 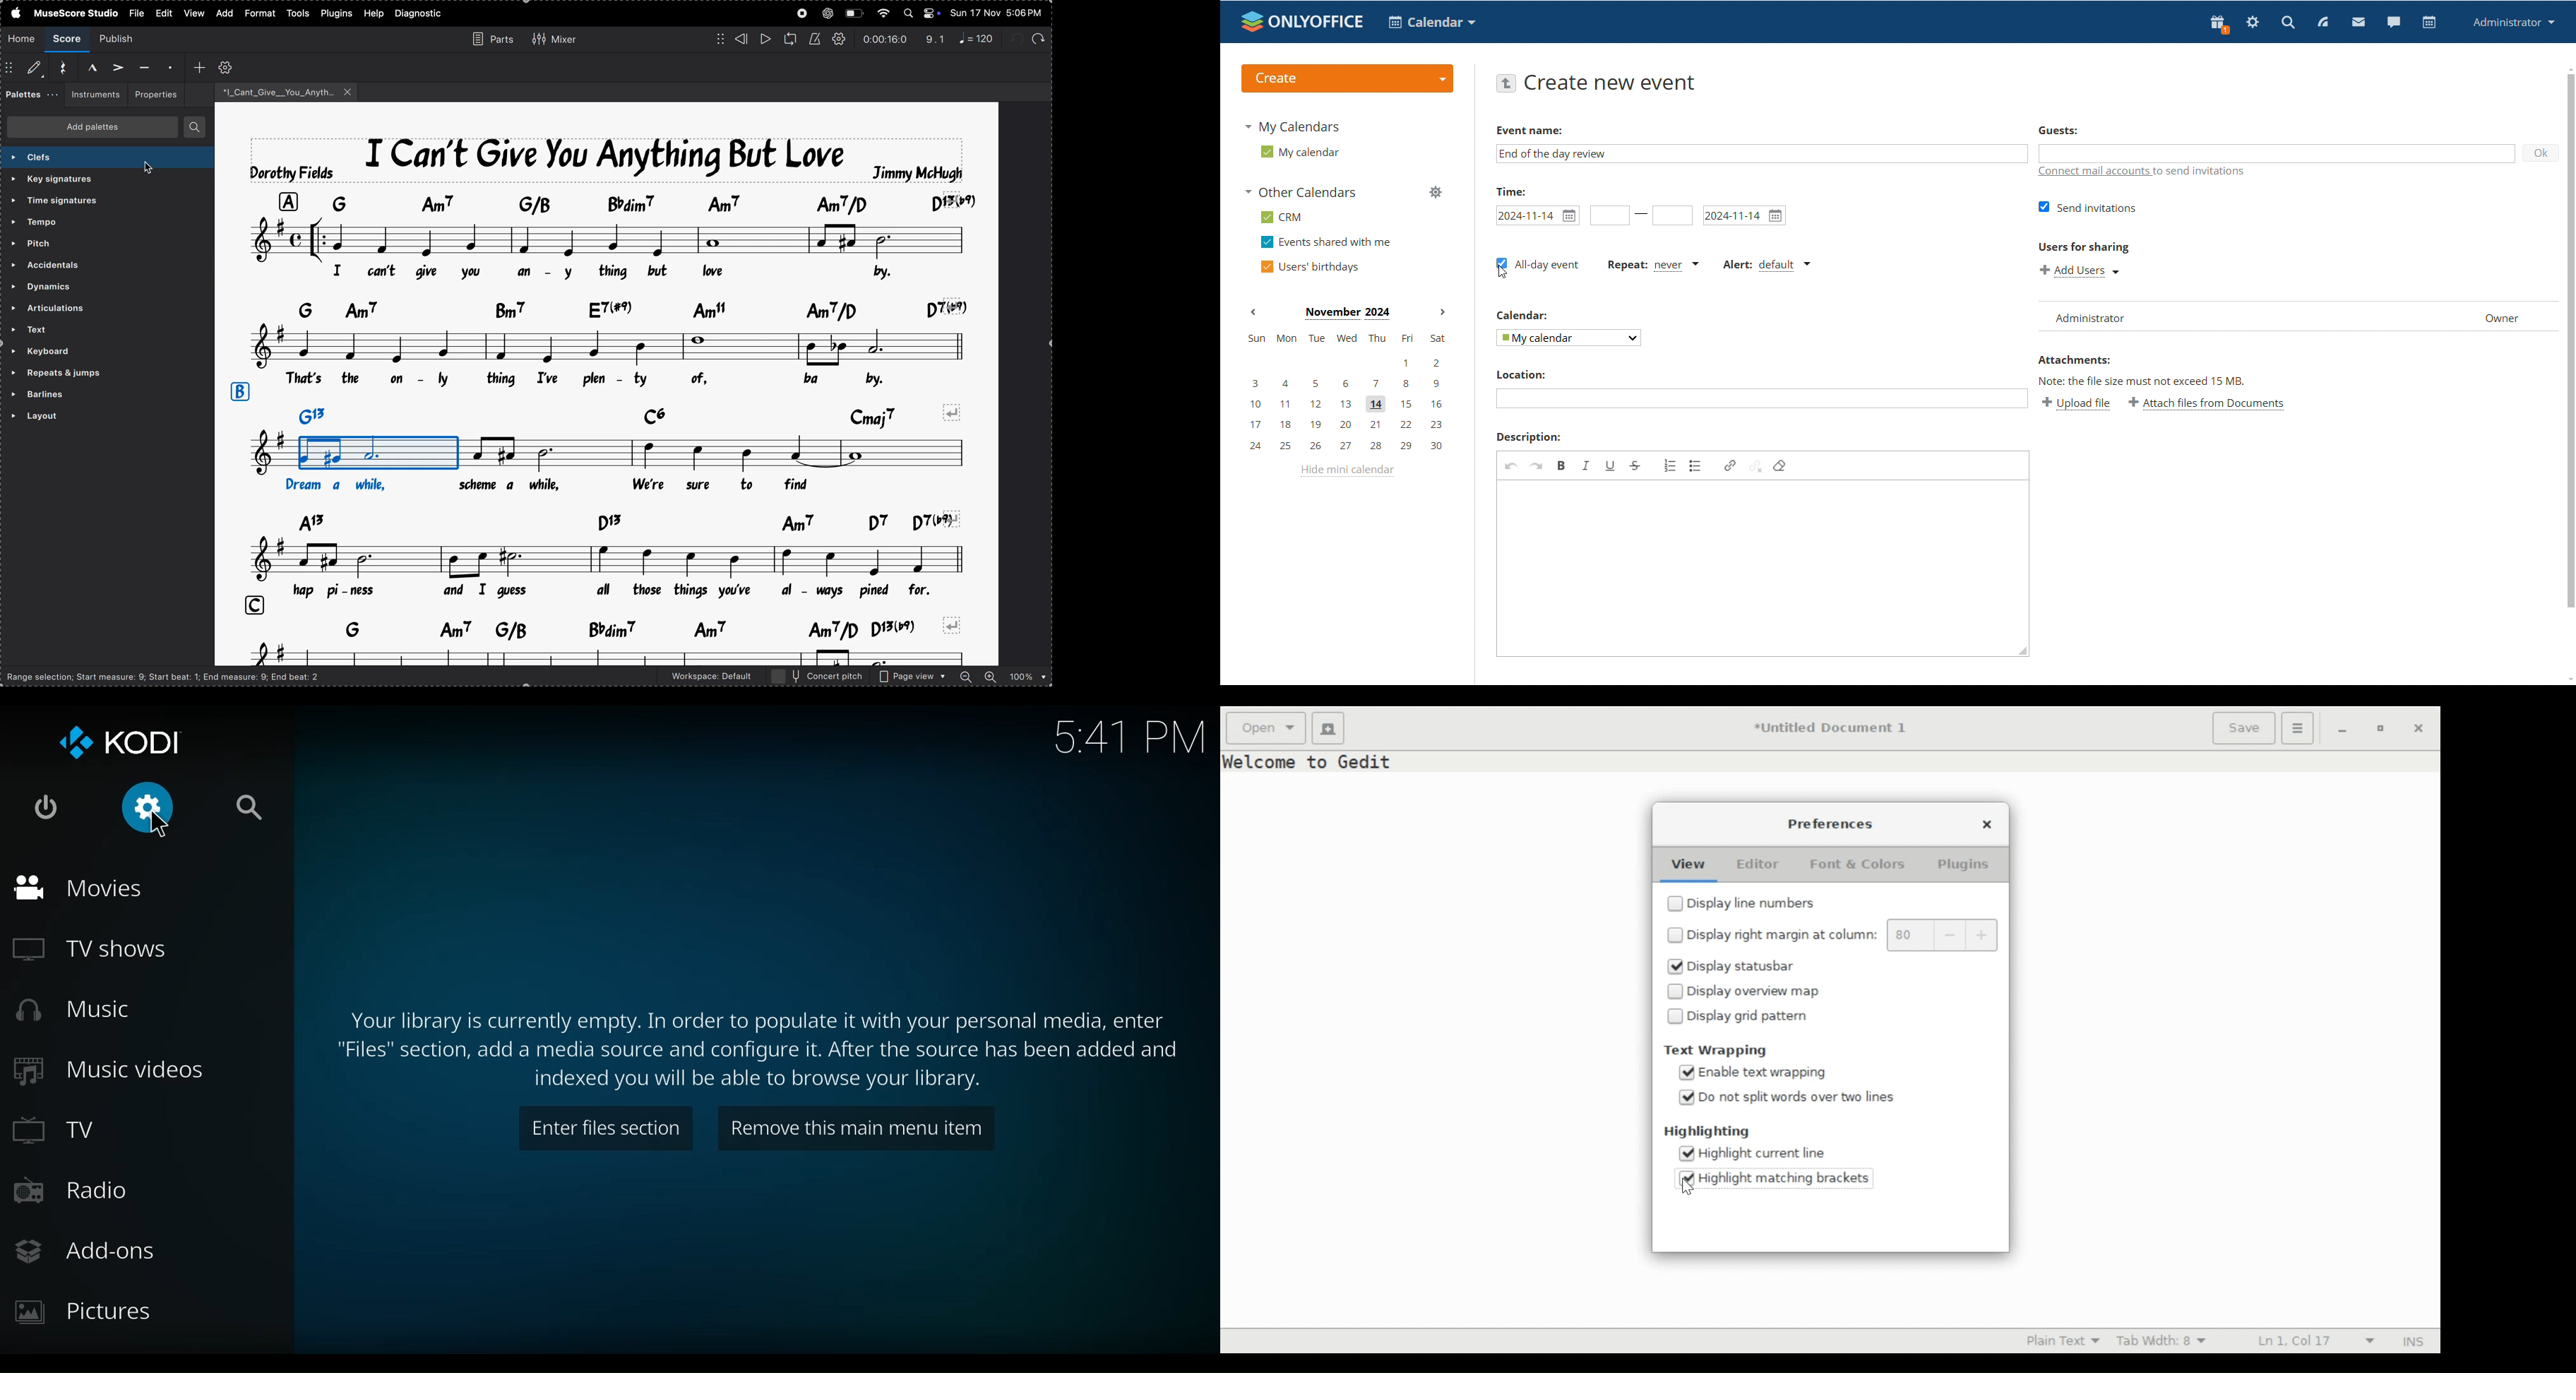 What do you see at coordinates (2313, 1339) in the screenshot?
I see `Line & Column Preference` at bounding box center [2313, 1339].